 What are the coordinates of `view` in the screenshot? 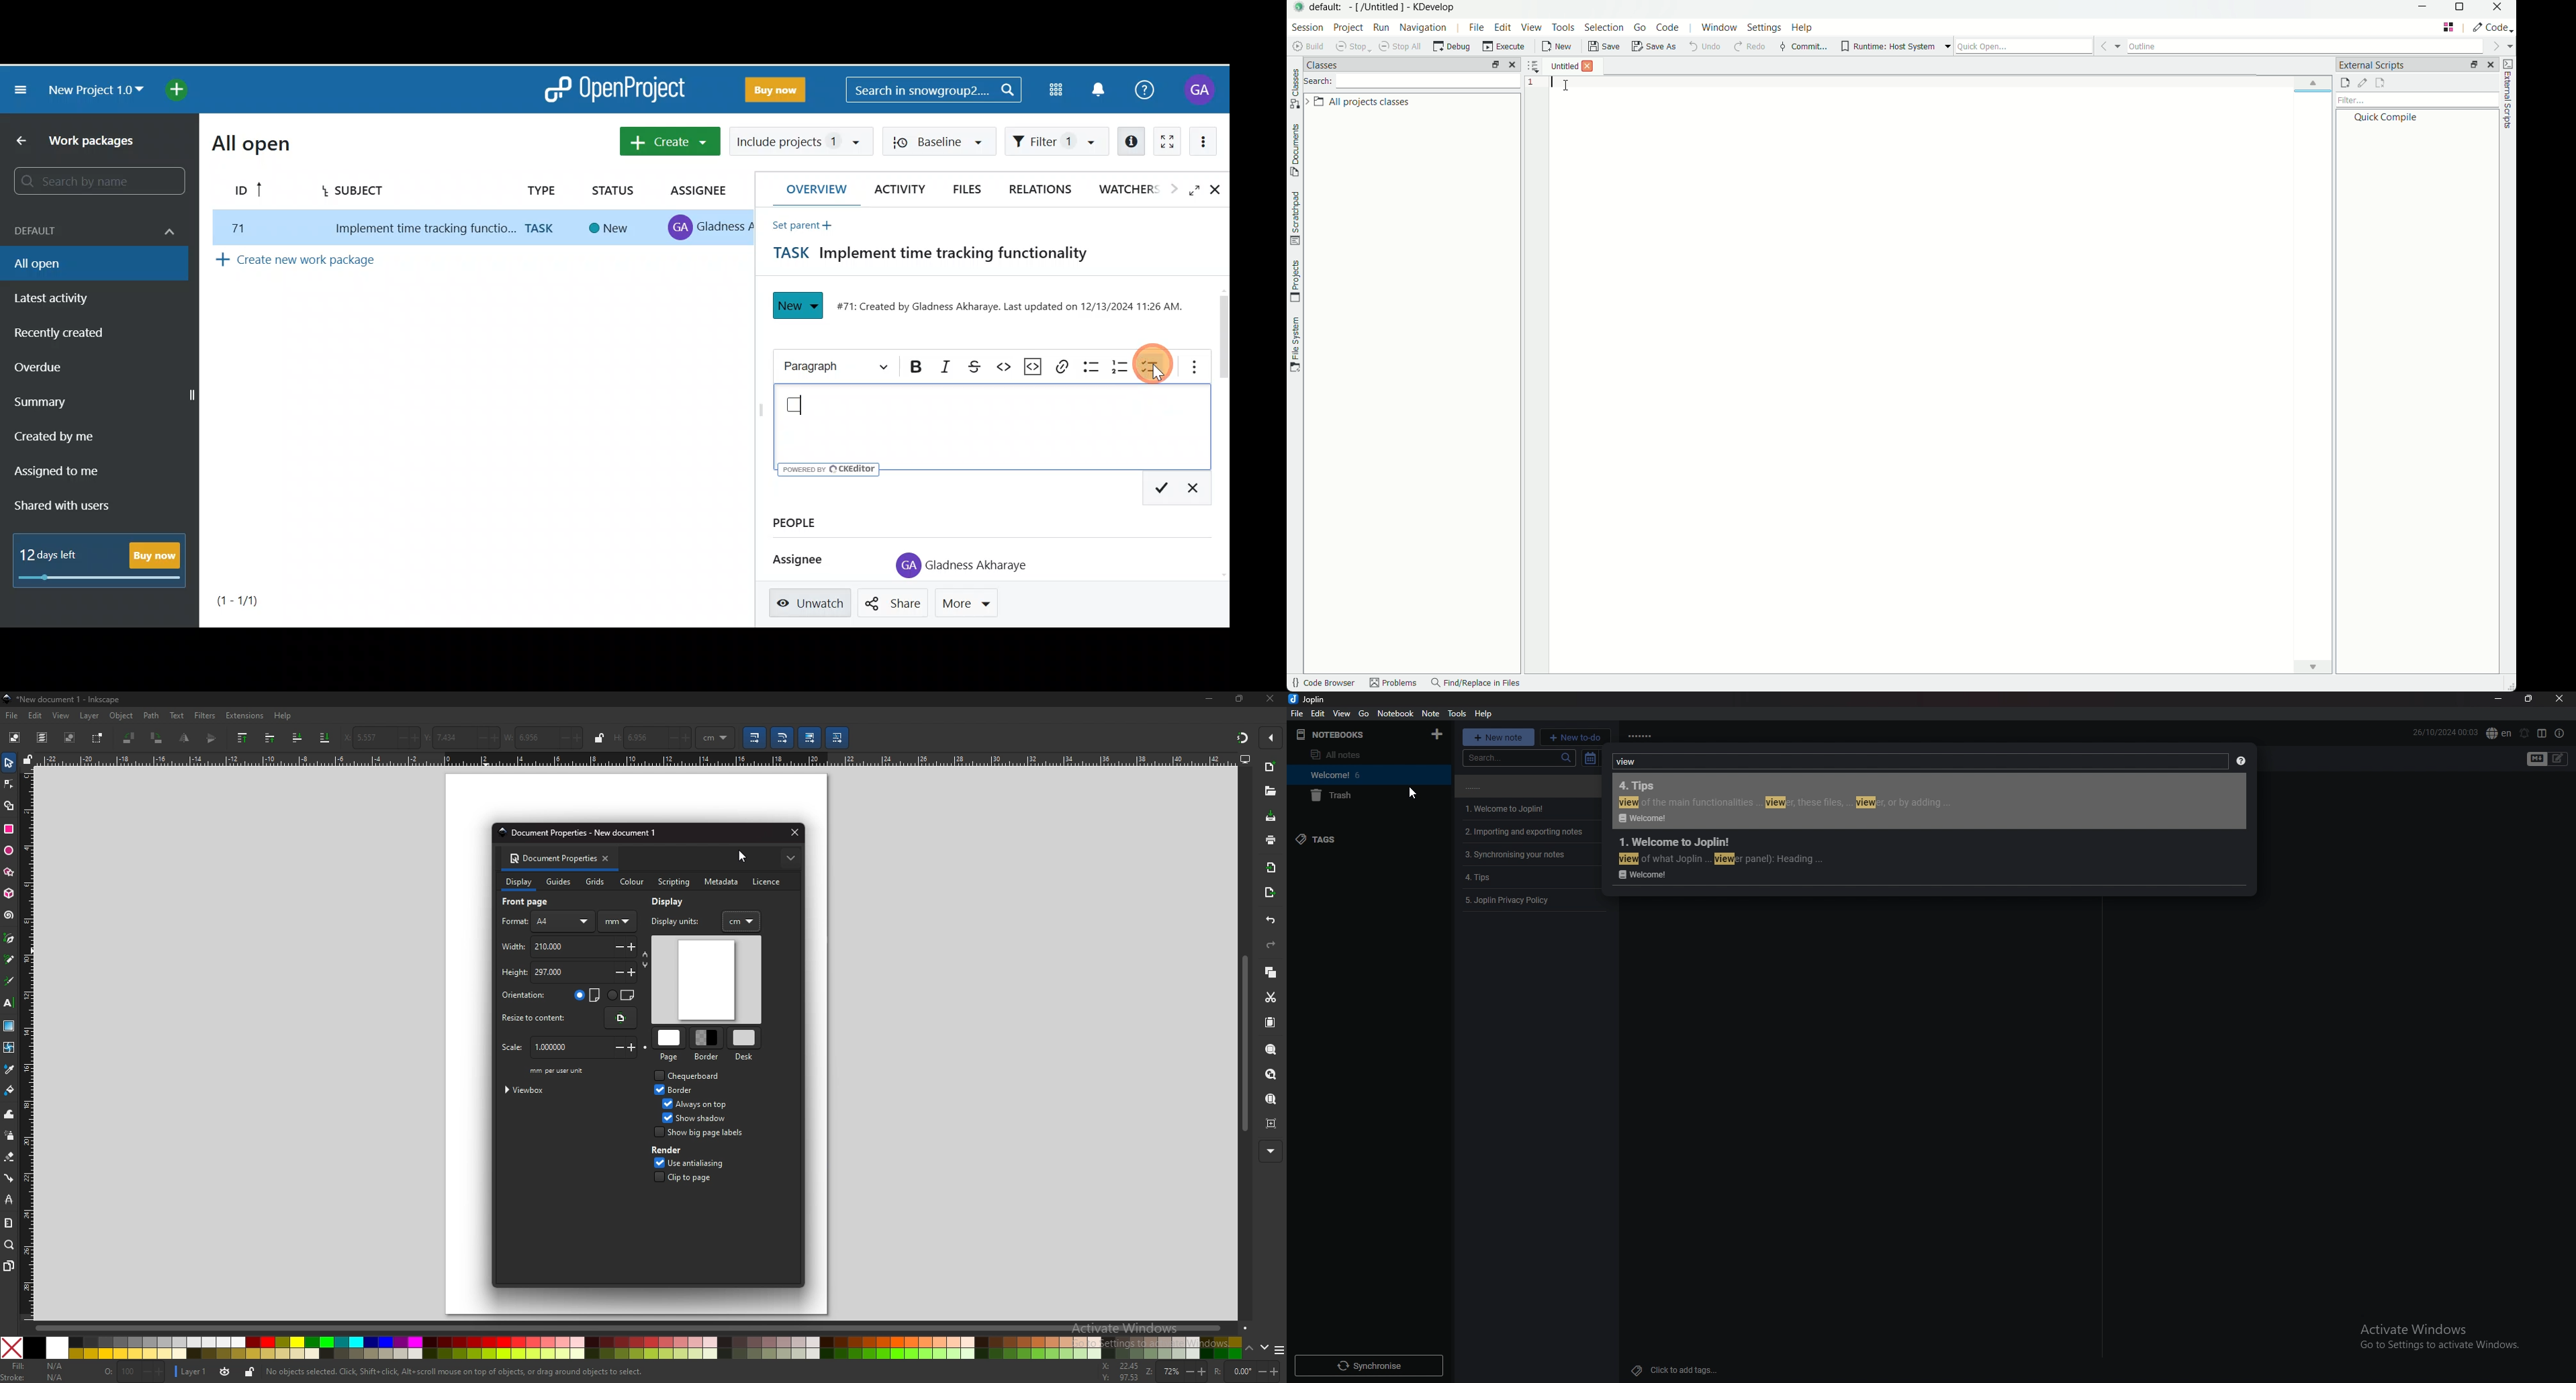 It's located at (1342, 713).